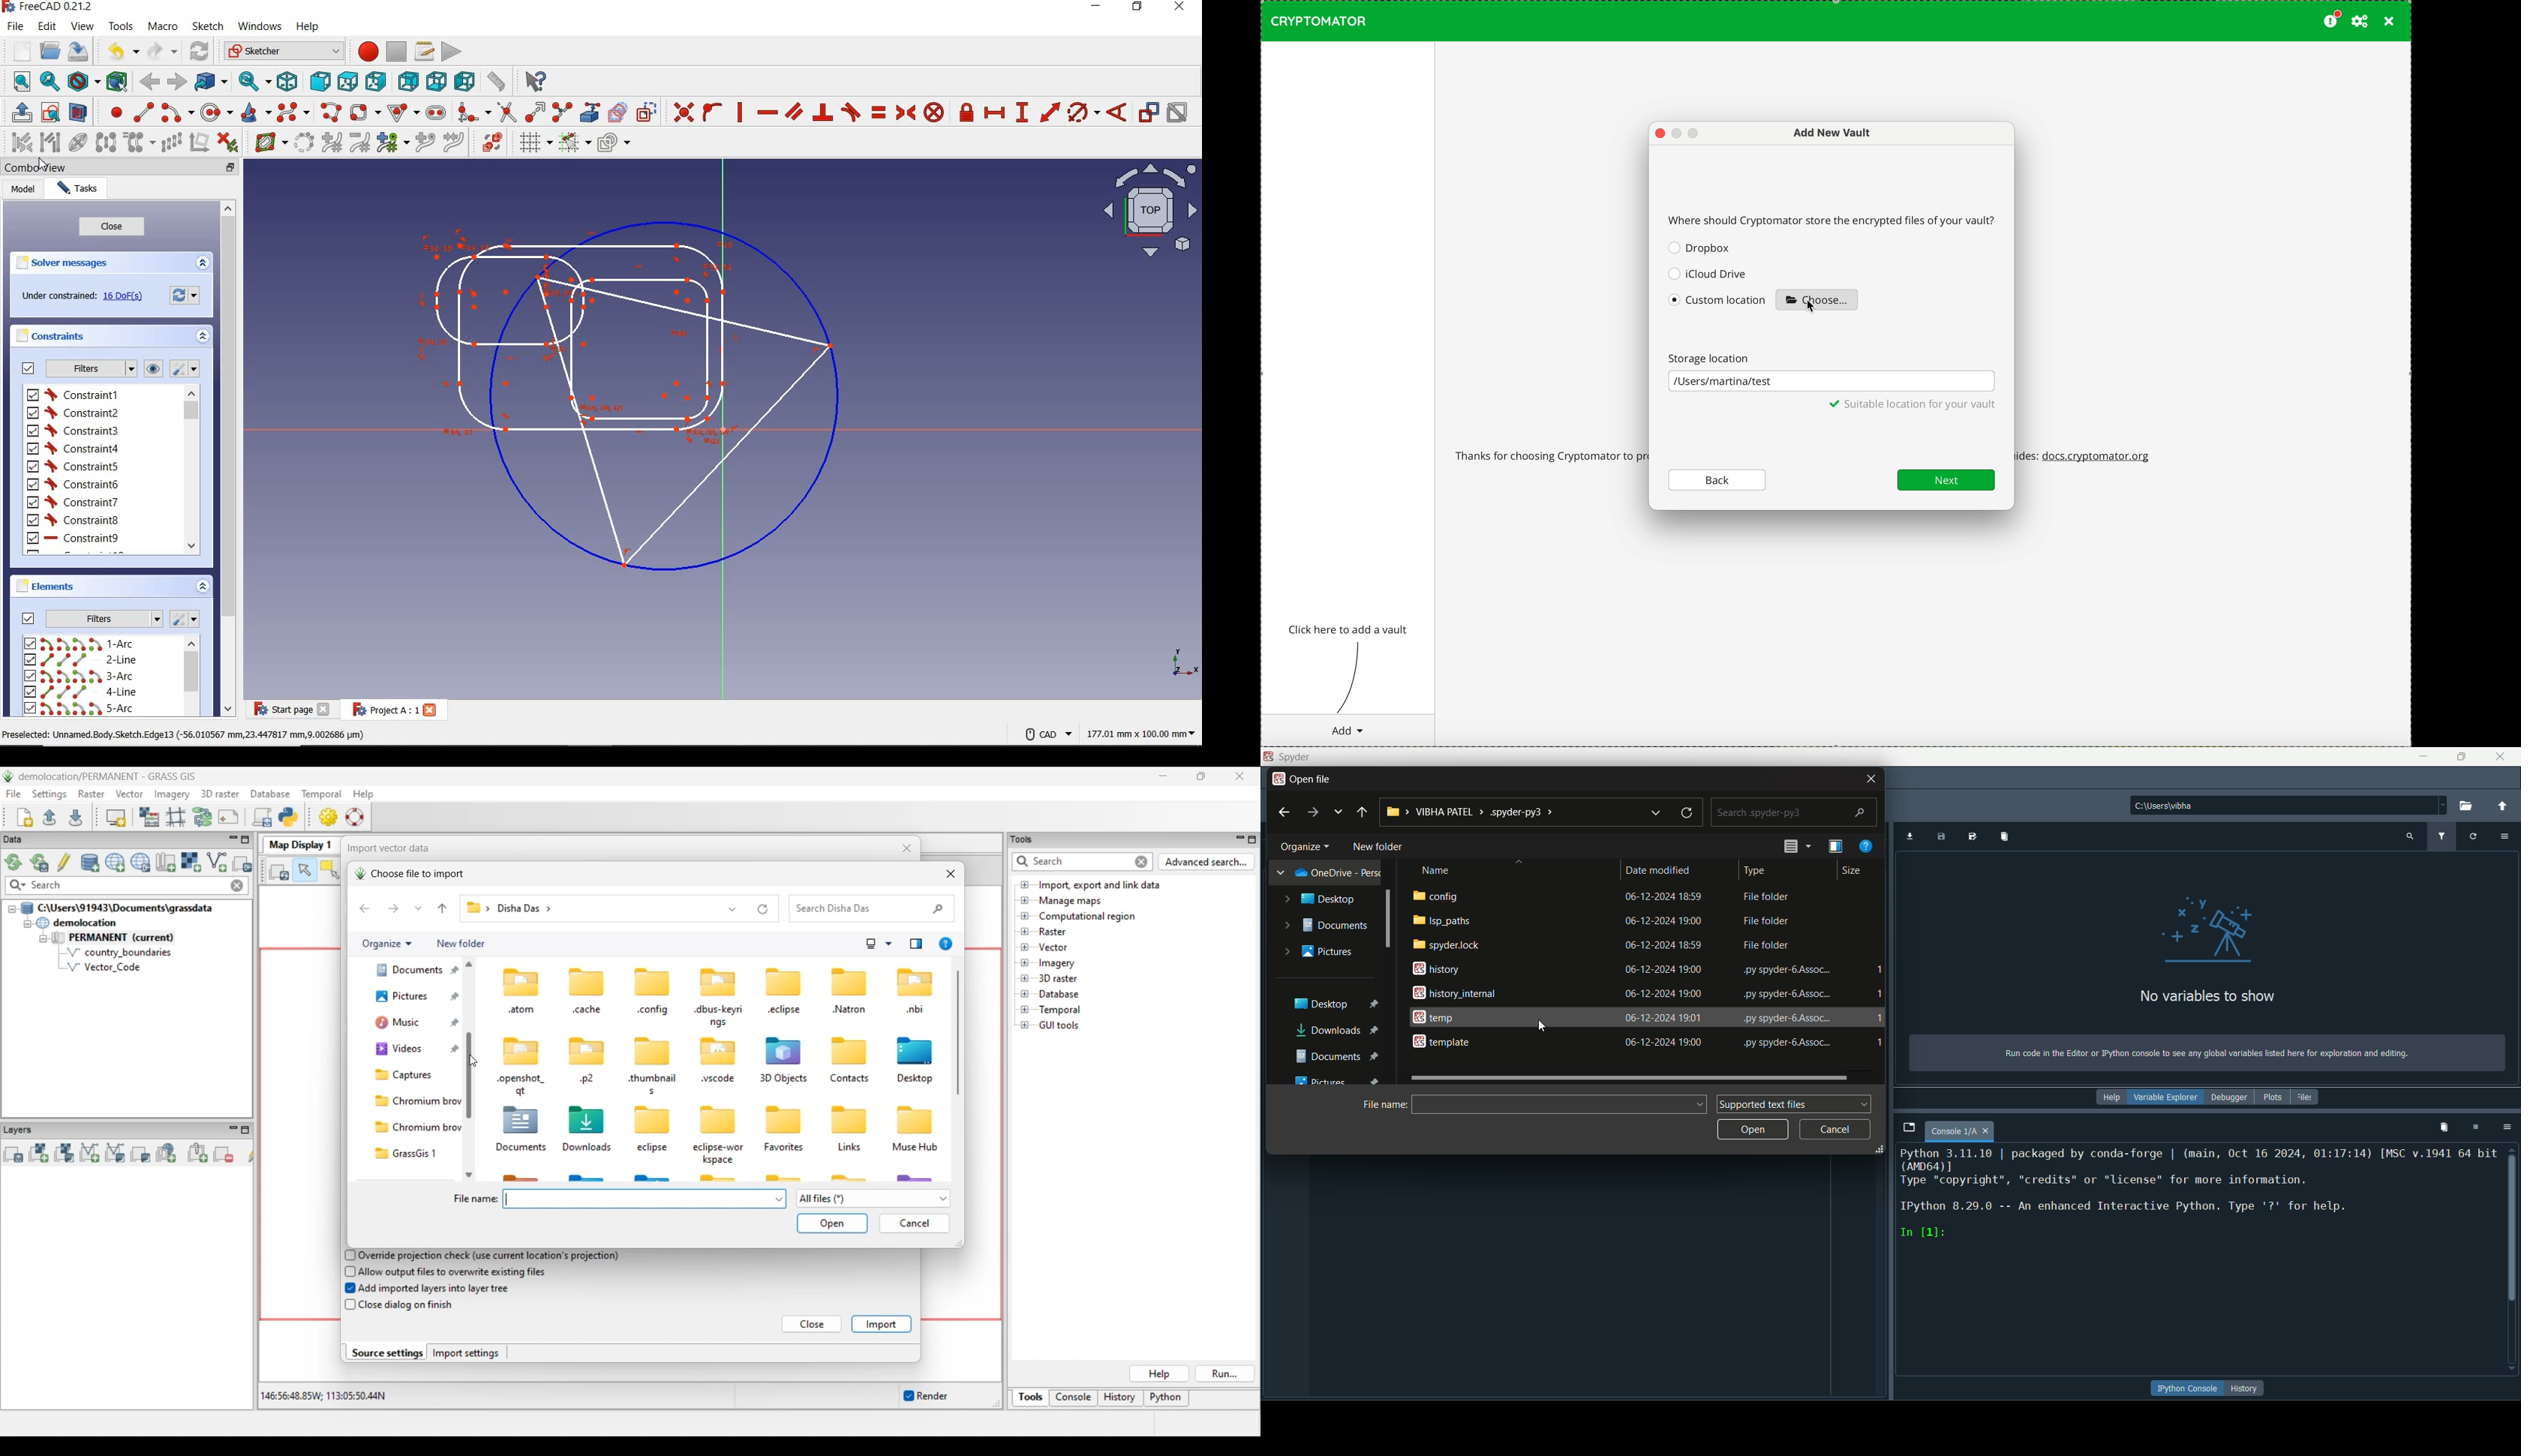  What do you see at coordinates (742, 112) in the screenshot?
I see `constrain vertically` at bounding box center [742, 112].